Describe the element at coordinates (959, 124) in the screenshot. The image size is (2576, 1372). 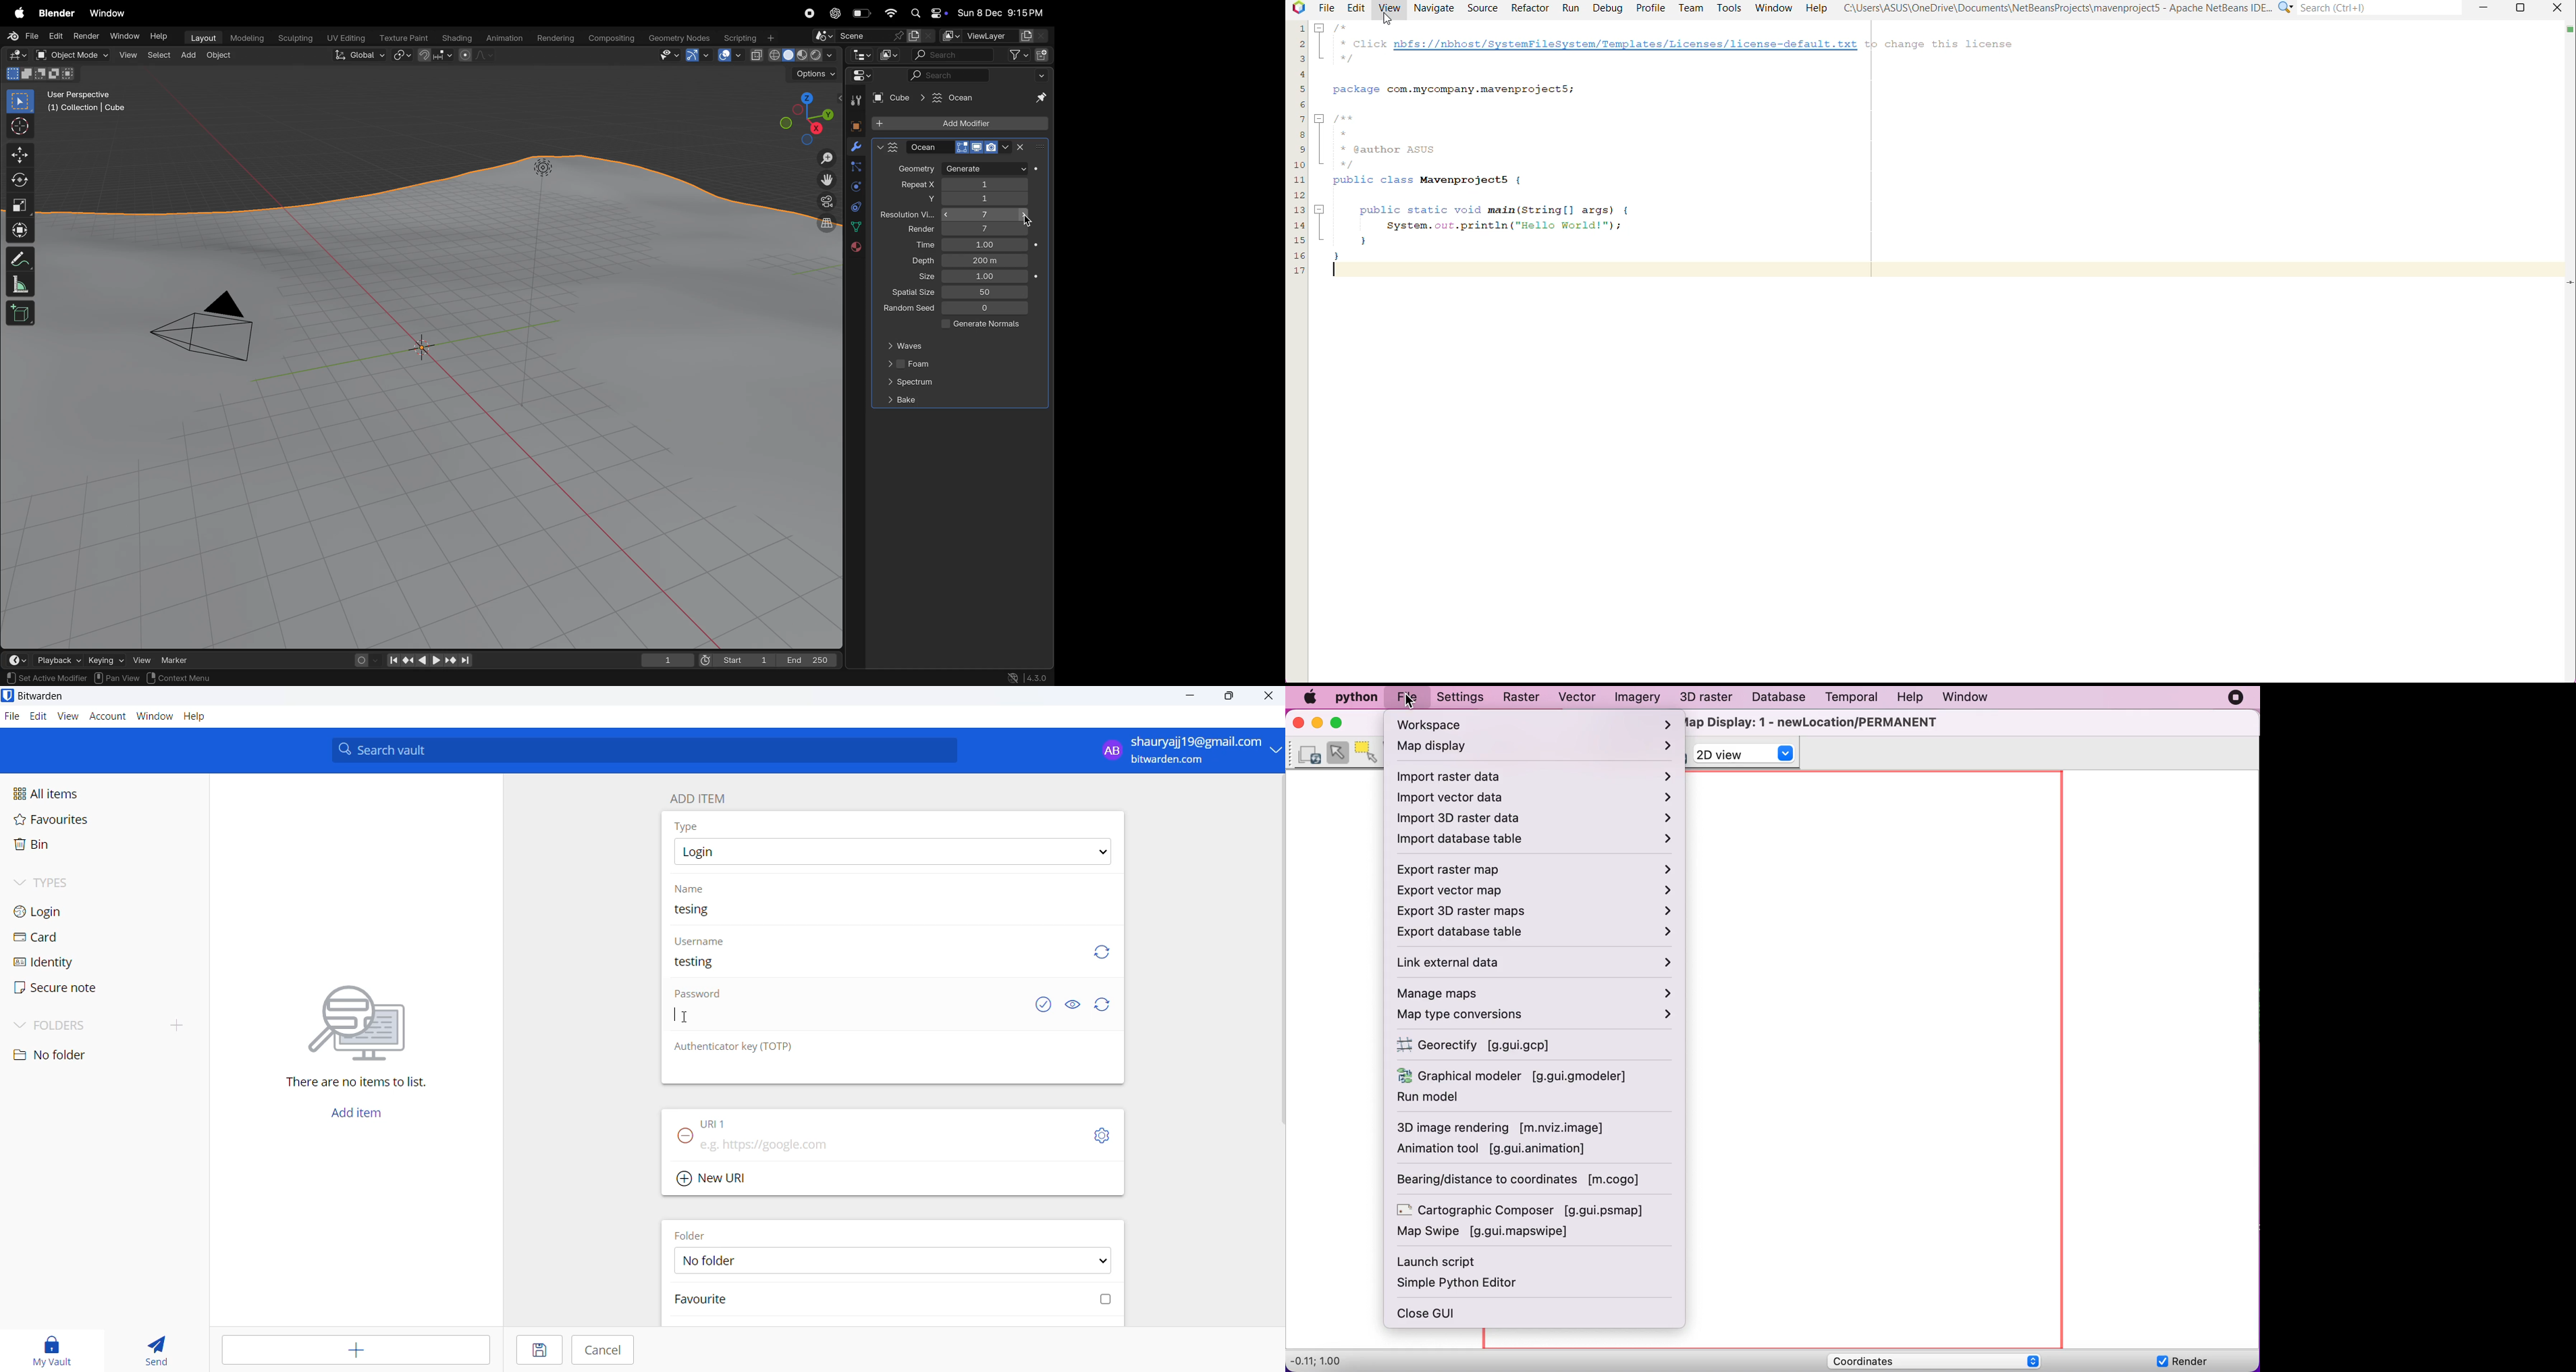
I see `+ add modifier` at that location.